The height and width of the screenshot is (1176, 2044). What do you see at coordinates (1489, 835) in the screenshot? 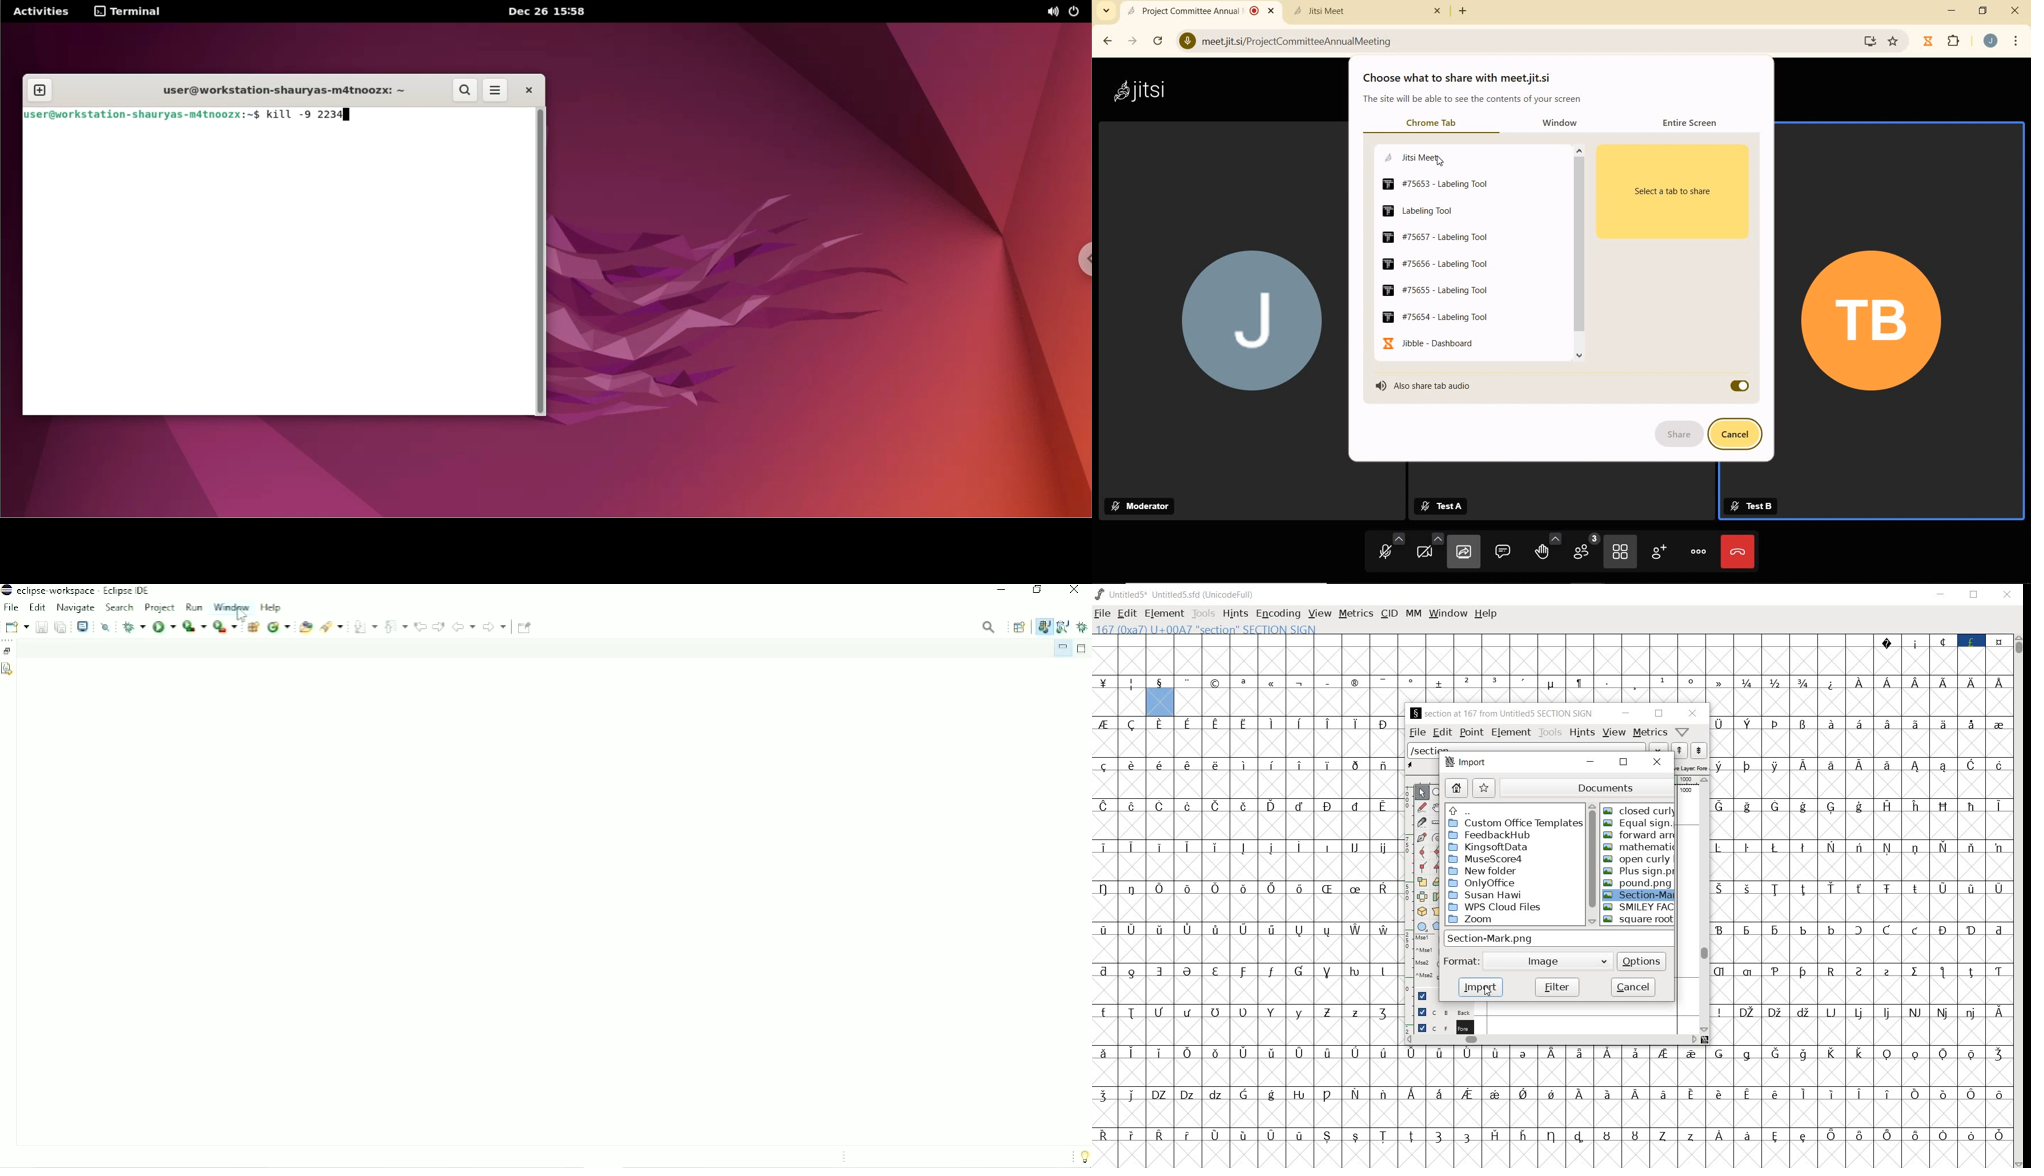
I see `Feedback Hub` at bounding box center [1489, 835].